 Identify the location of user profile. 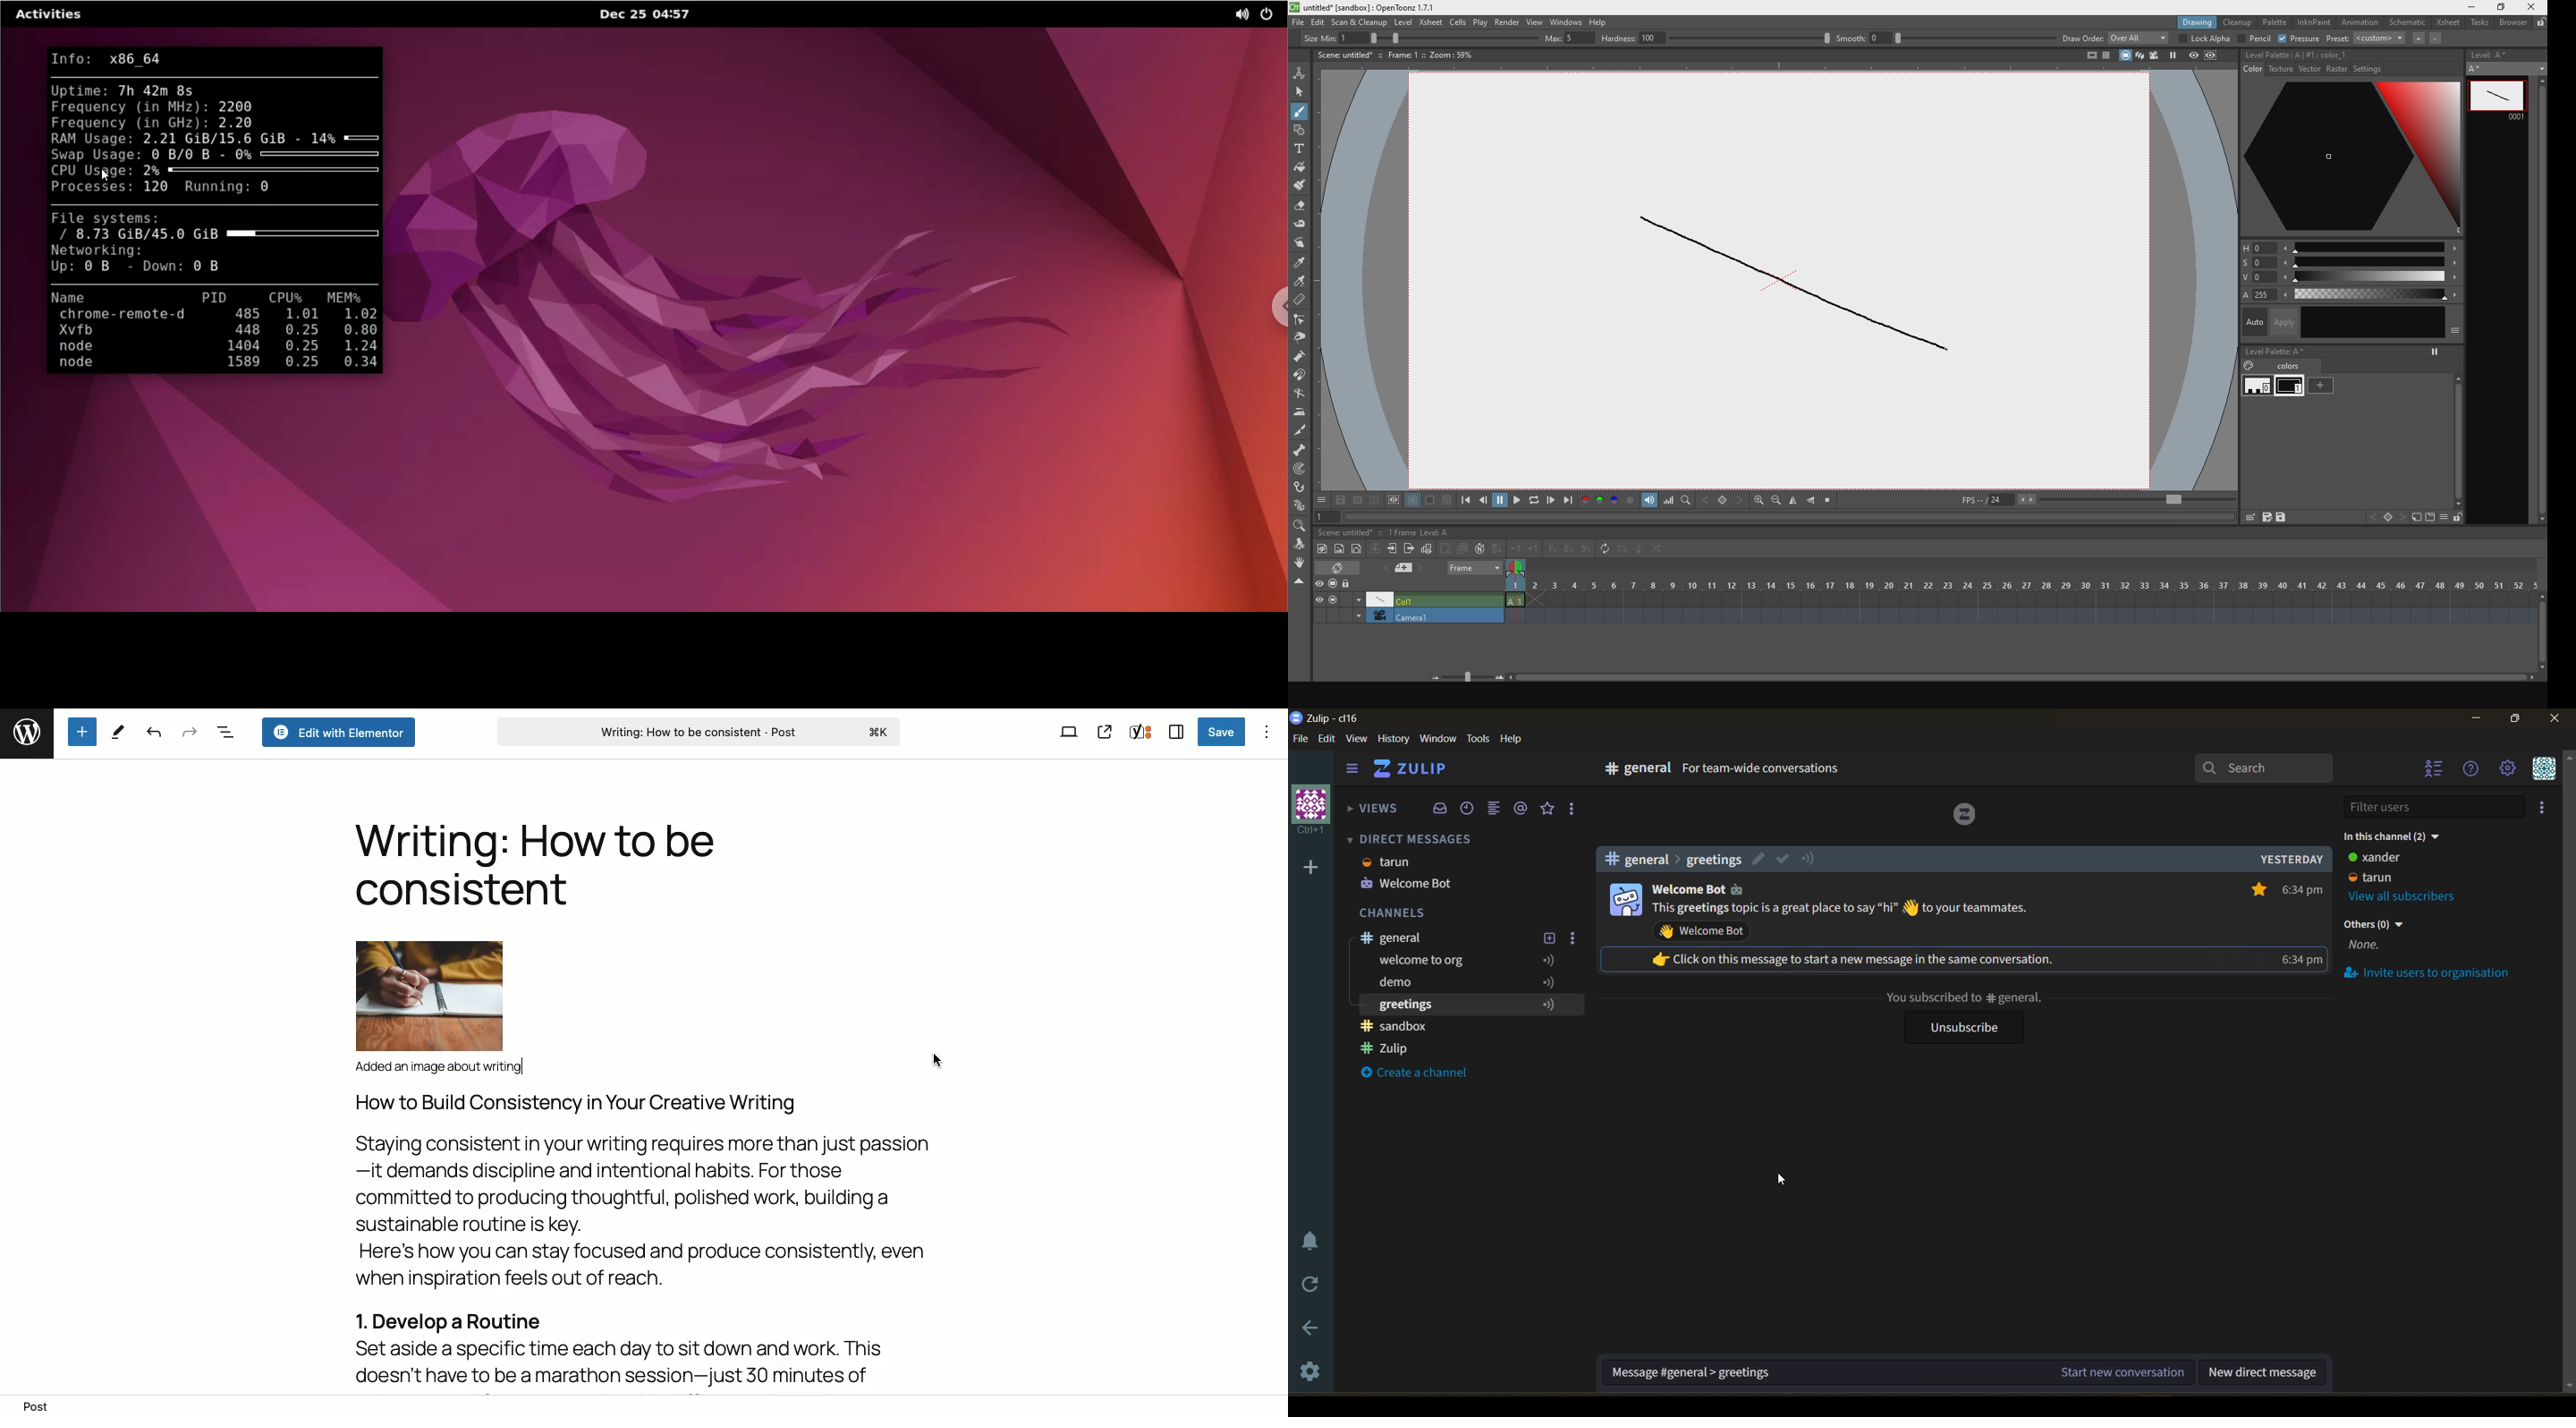
(1625, 900).